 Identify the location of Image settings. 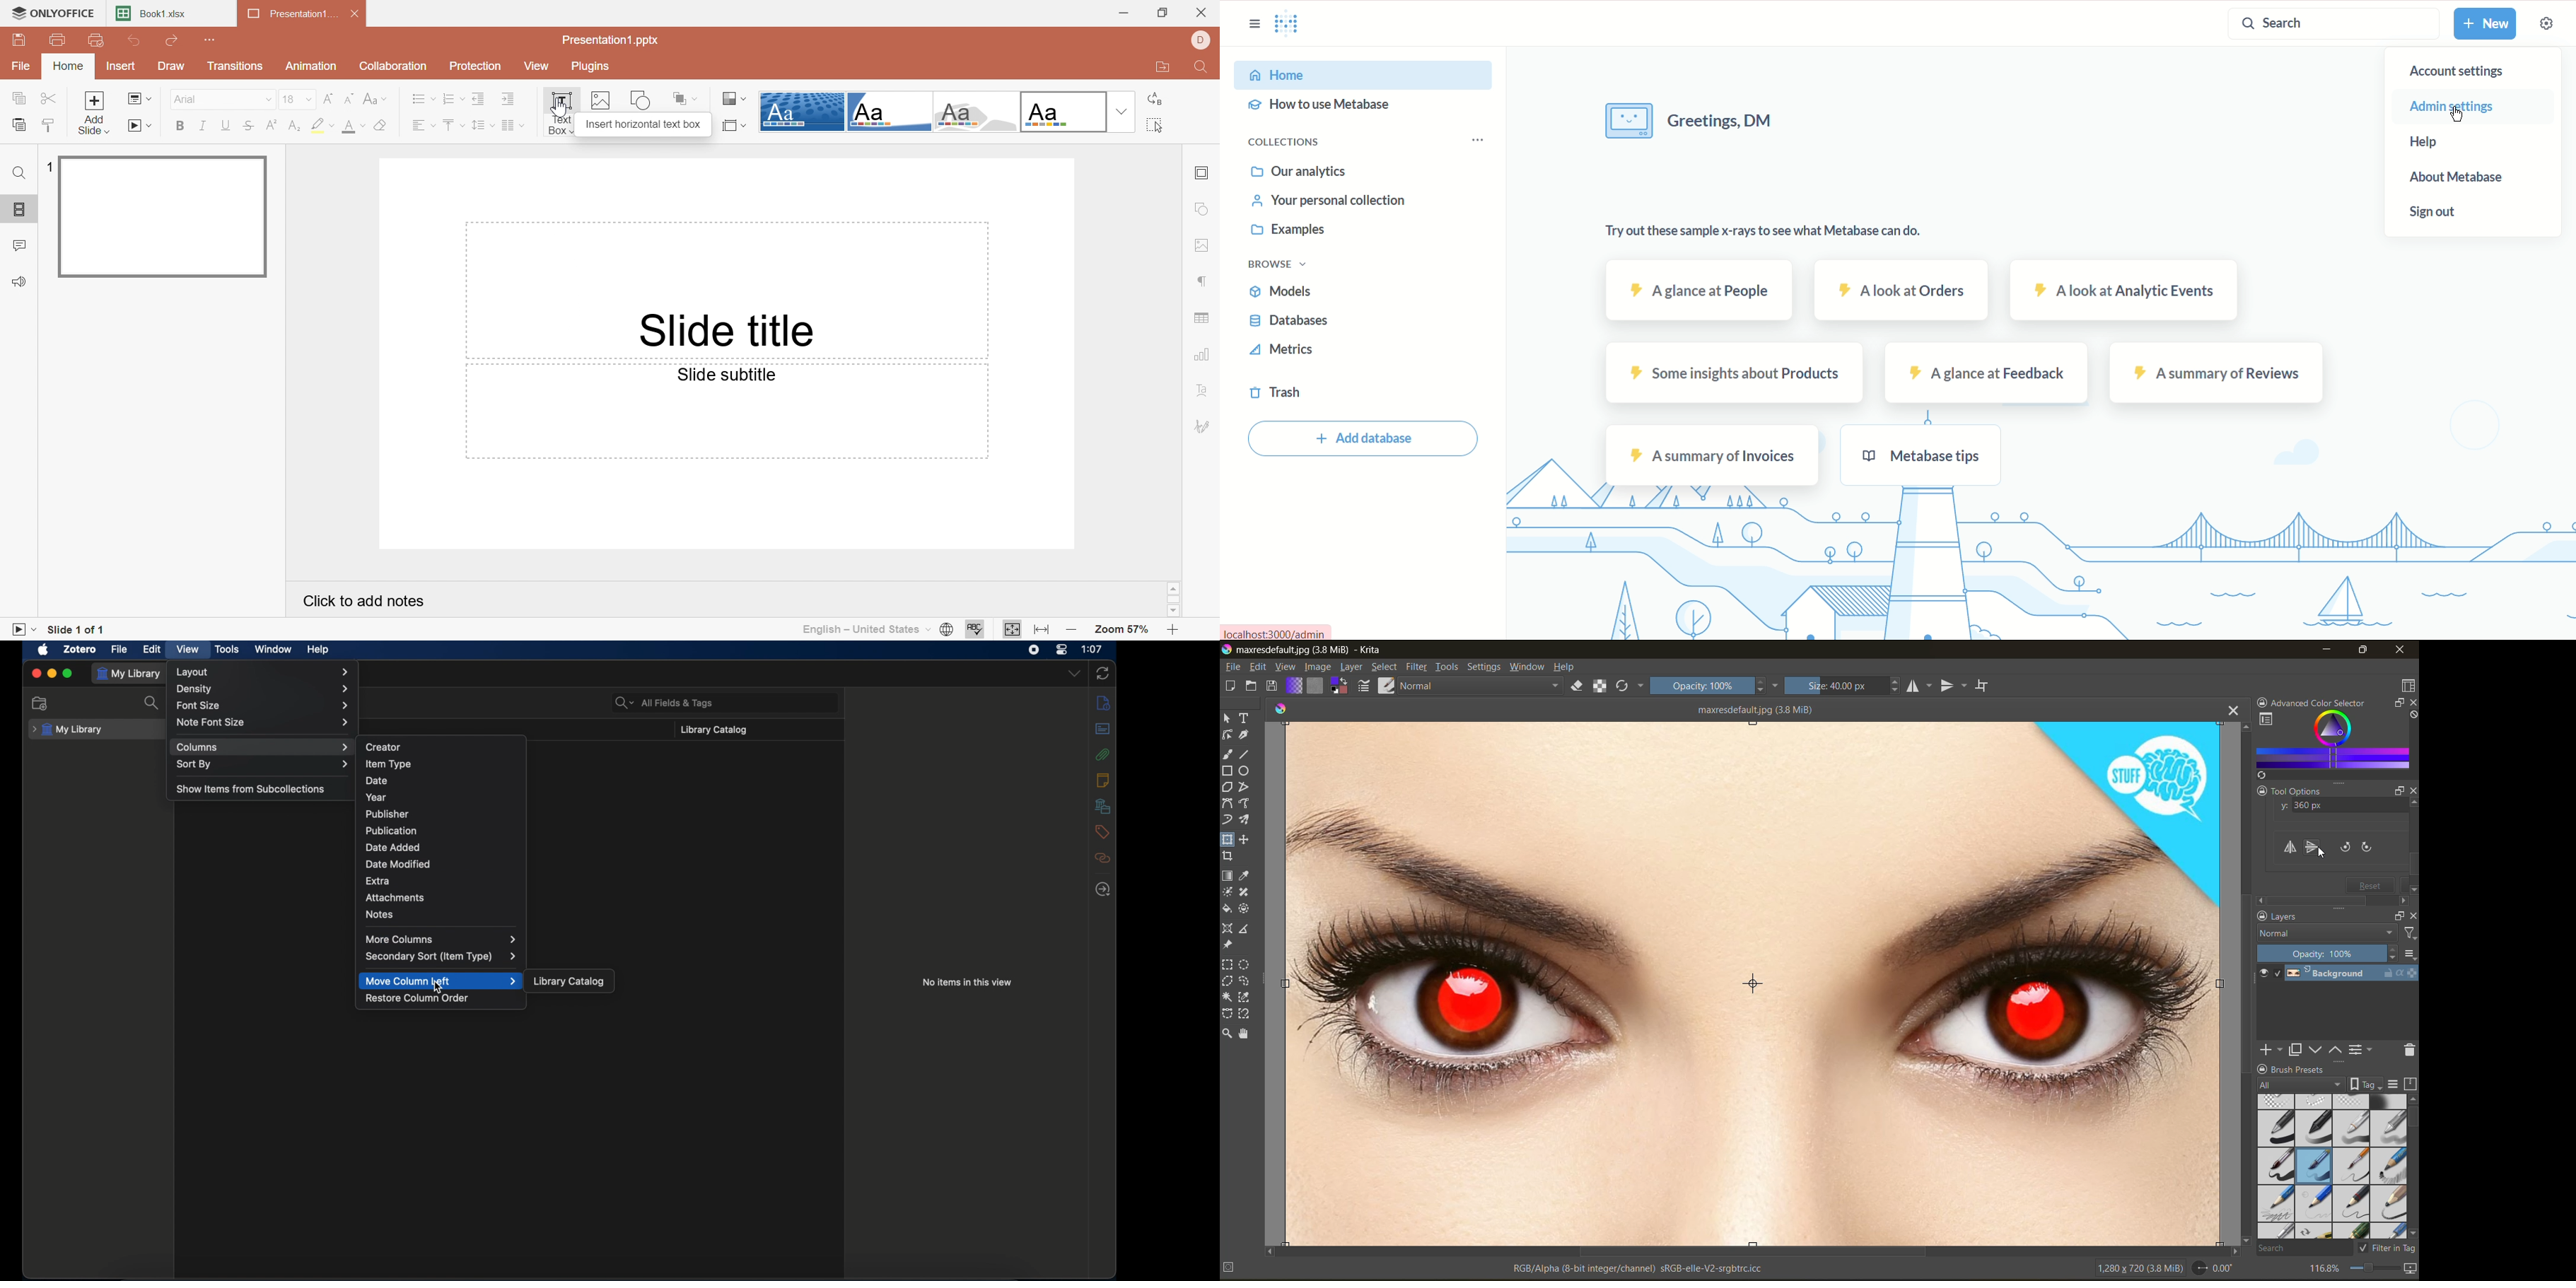
(1204, 245).